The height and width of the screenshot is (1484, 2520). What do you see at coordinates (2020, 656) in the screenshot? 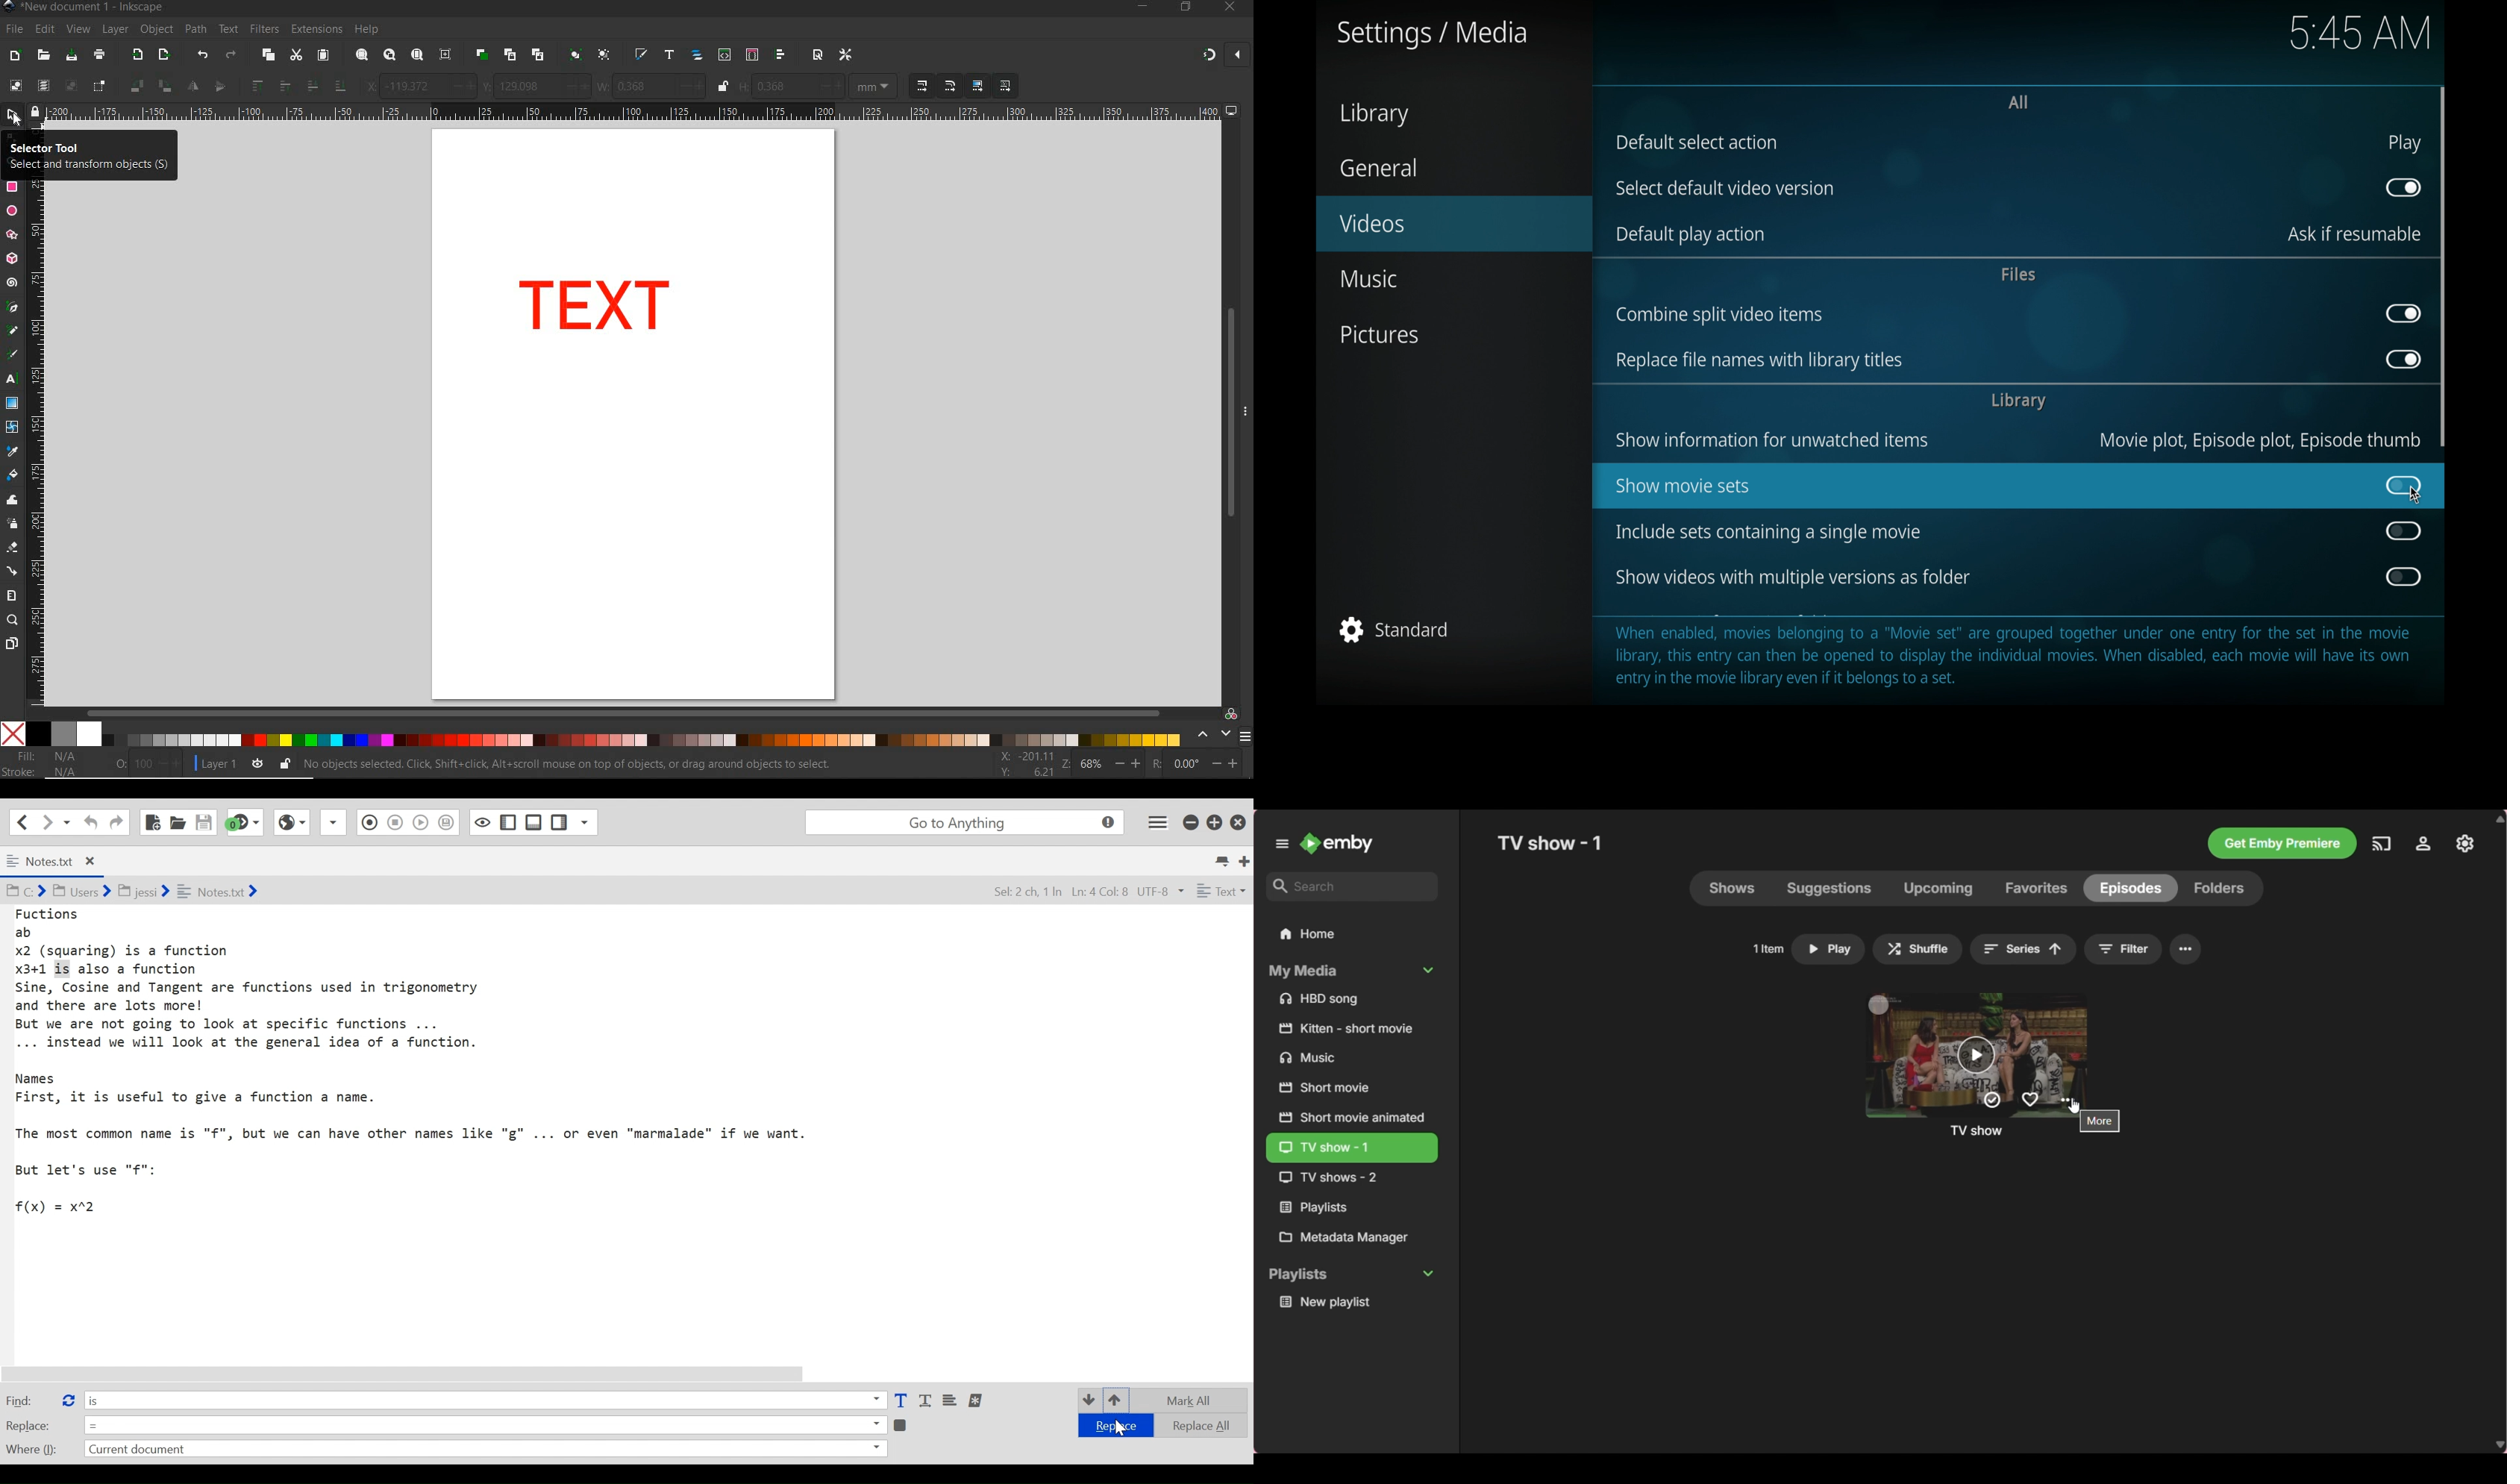
I see `When enabled, movies belonging to a "Movie set" are grouped together under one entry for the set in the movie
library, this entry can then be opened to display the individual movies. When disabled, each movie will have its own
entry in the movie library even if it belongs to a set.` at bounding box center [2020, 656].